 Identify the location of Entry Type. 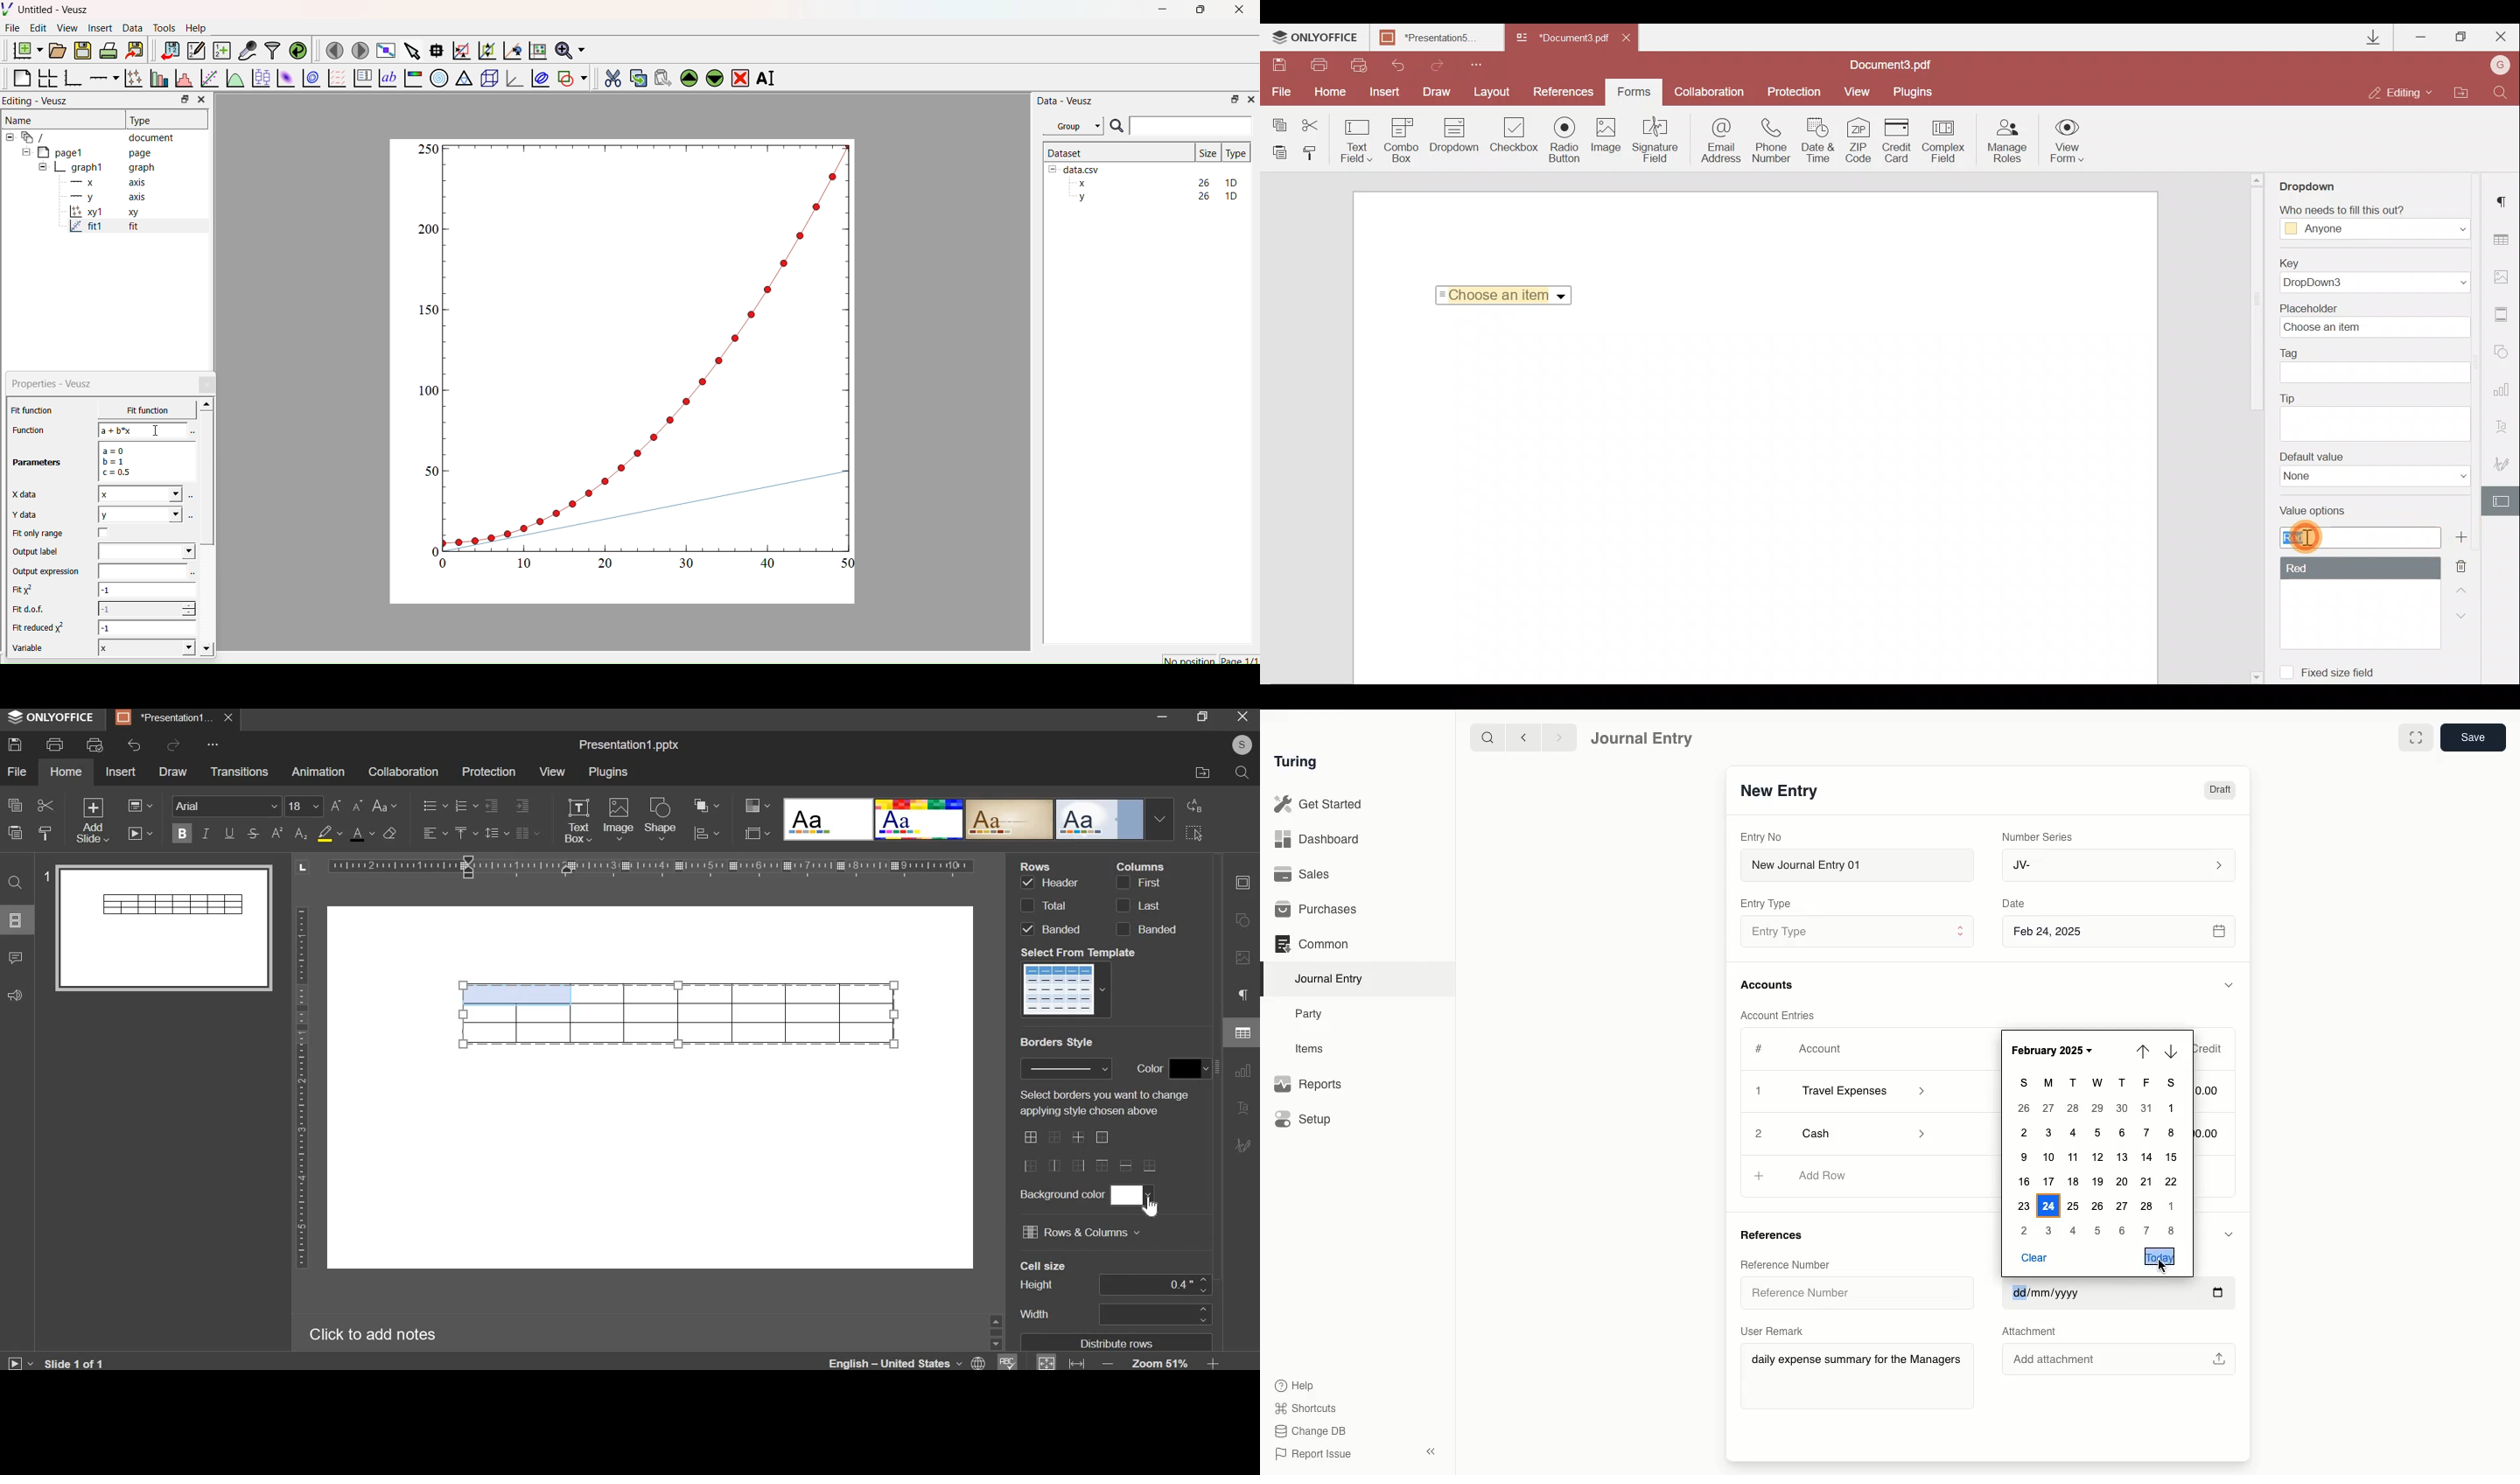
(1857, 931).